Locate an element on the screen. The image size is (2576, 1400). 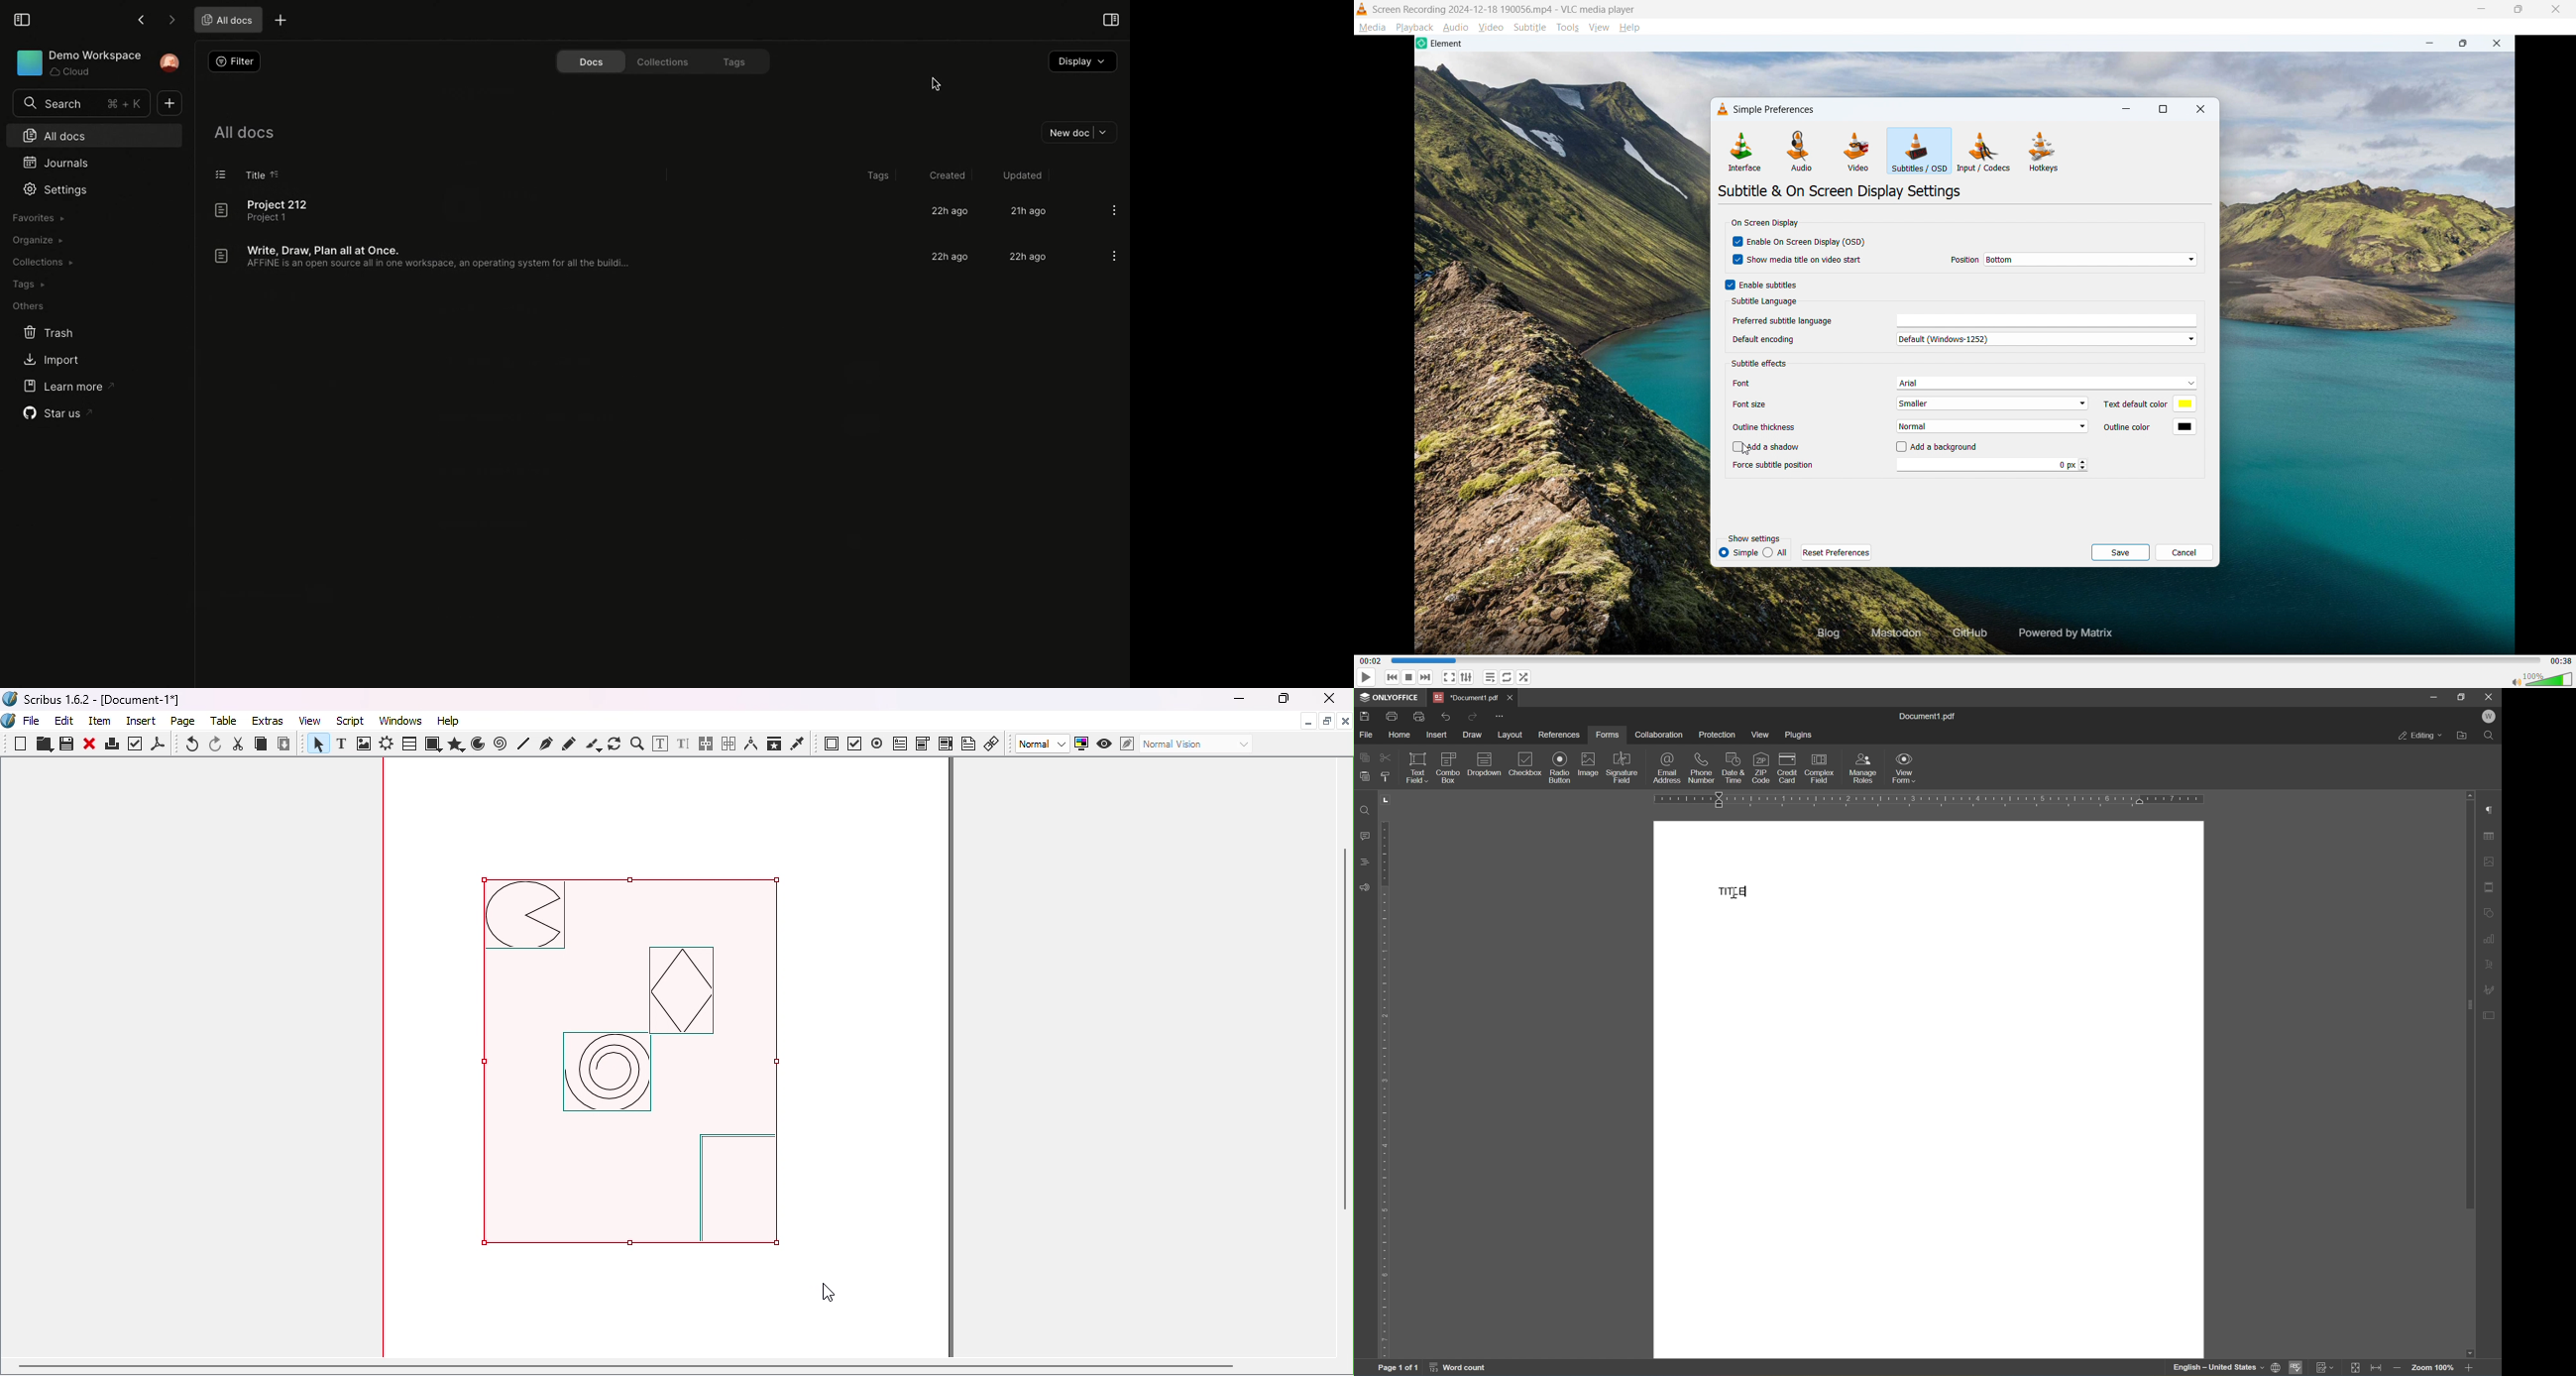
Full screen  is located at coordinates (1449, 677).